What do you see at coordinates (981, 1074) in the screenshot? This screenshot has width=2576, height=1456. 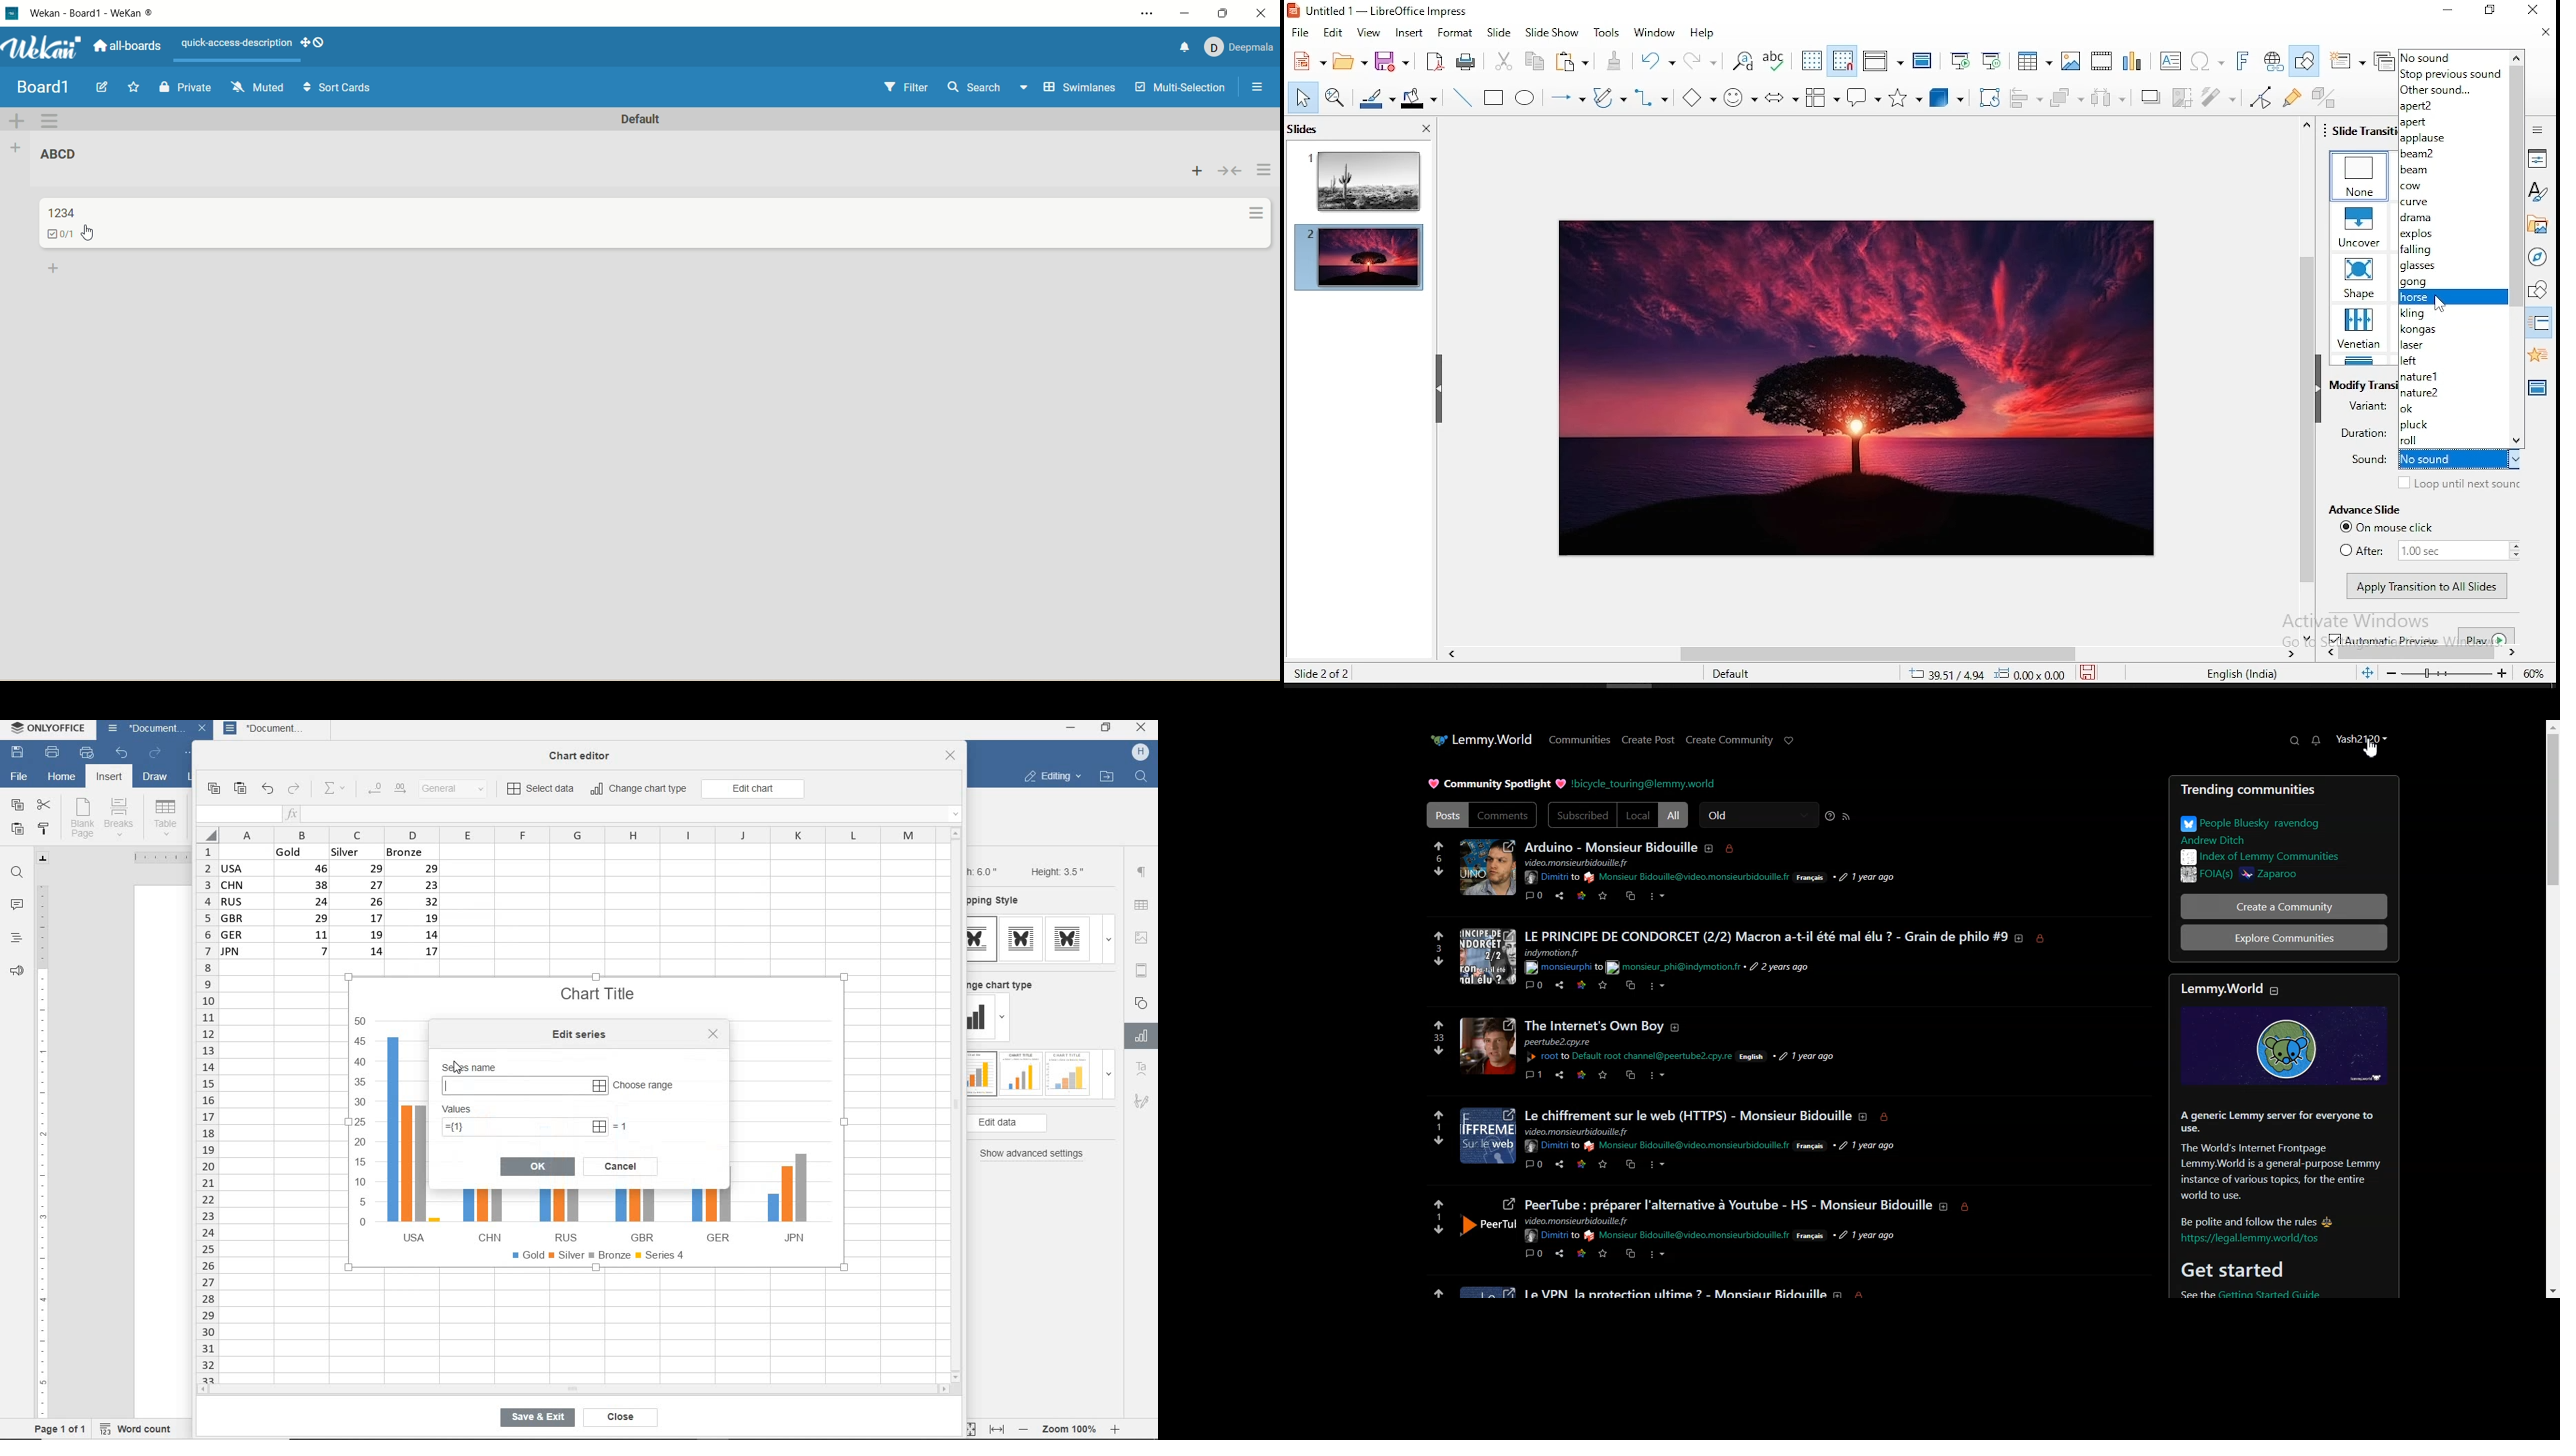 I see `type 1 ` at bounding box center [981, 1074].